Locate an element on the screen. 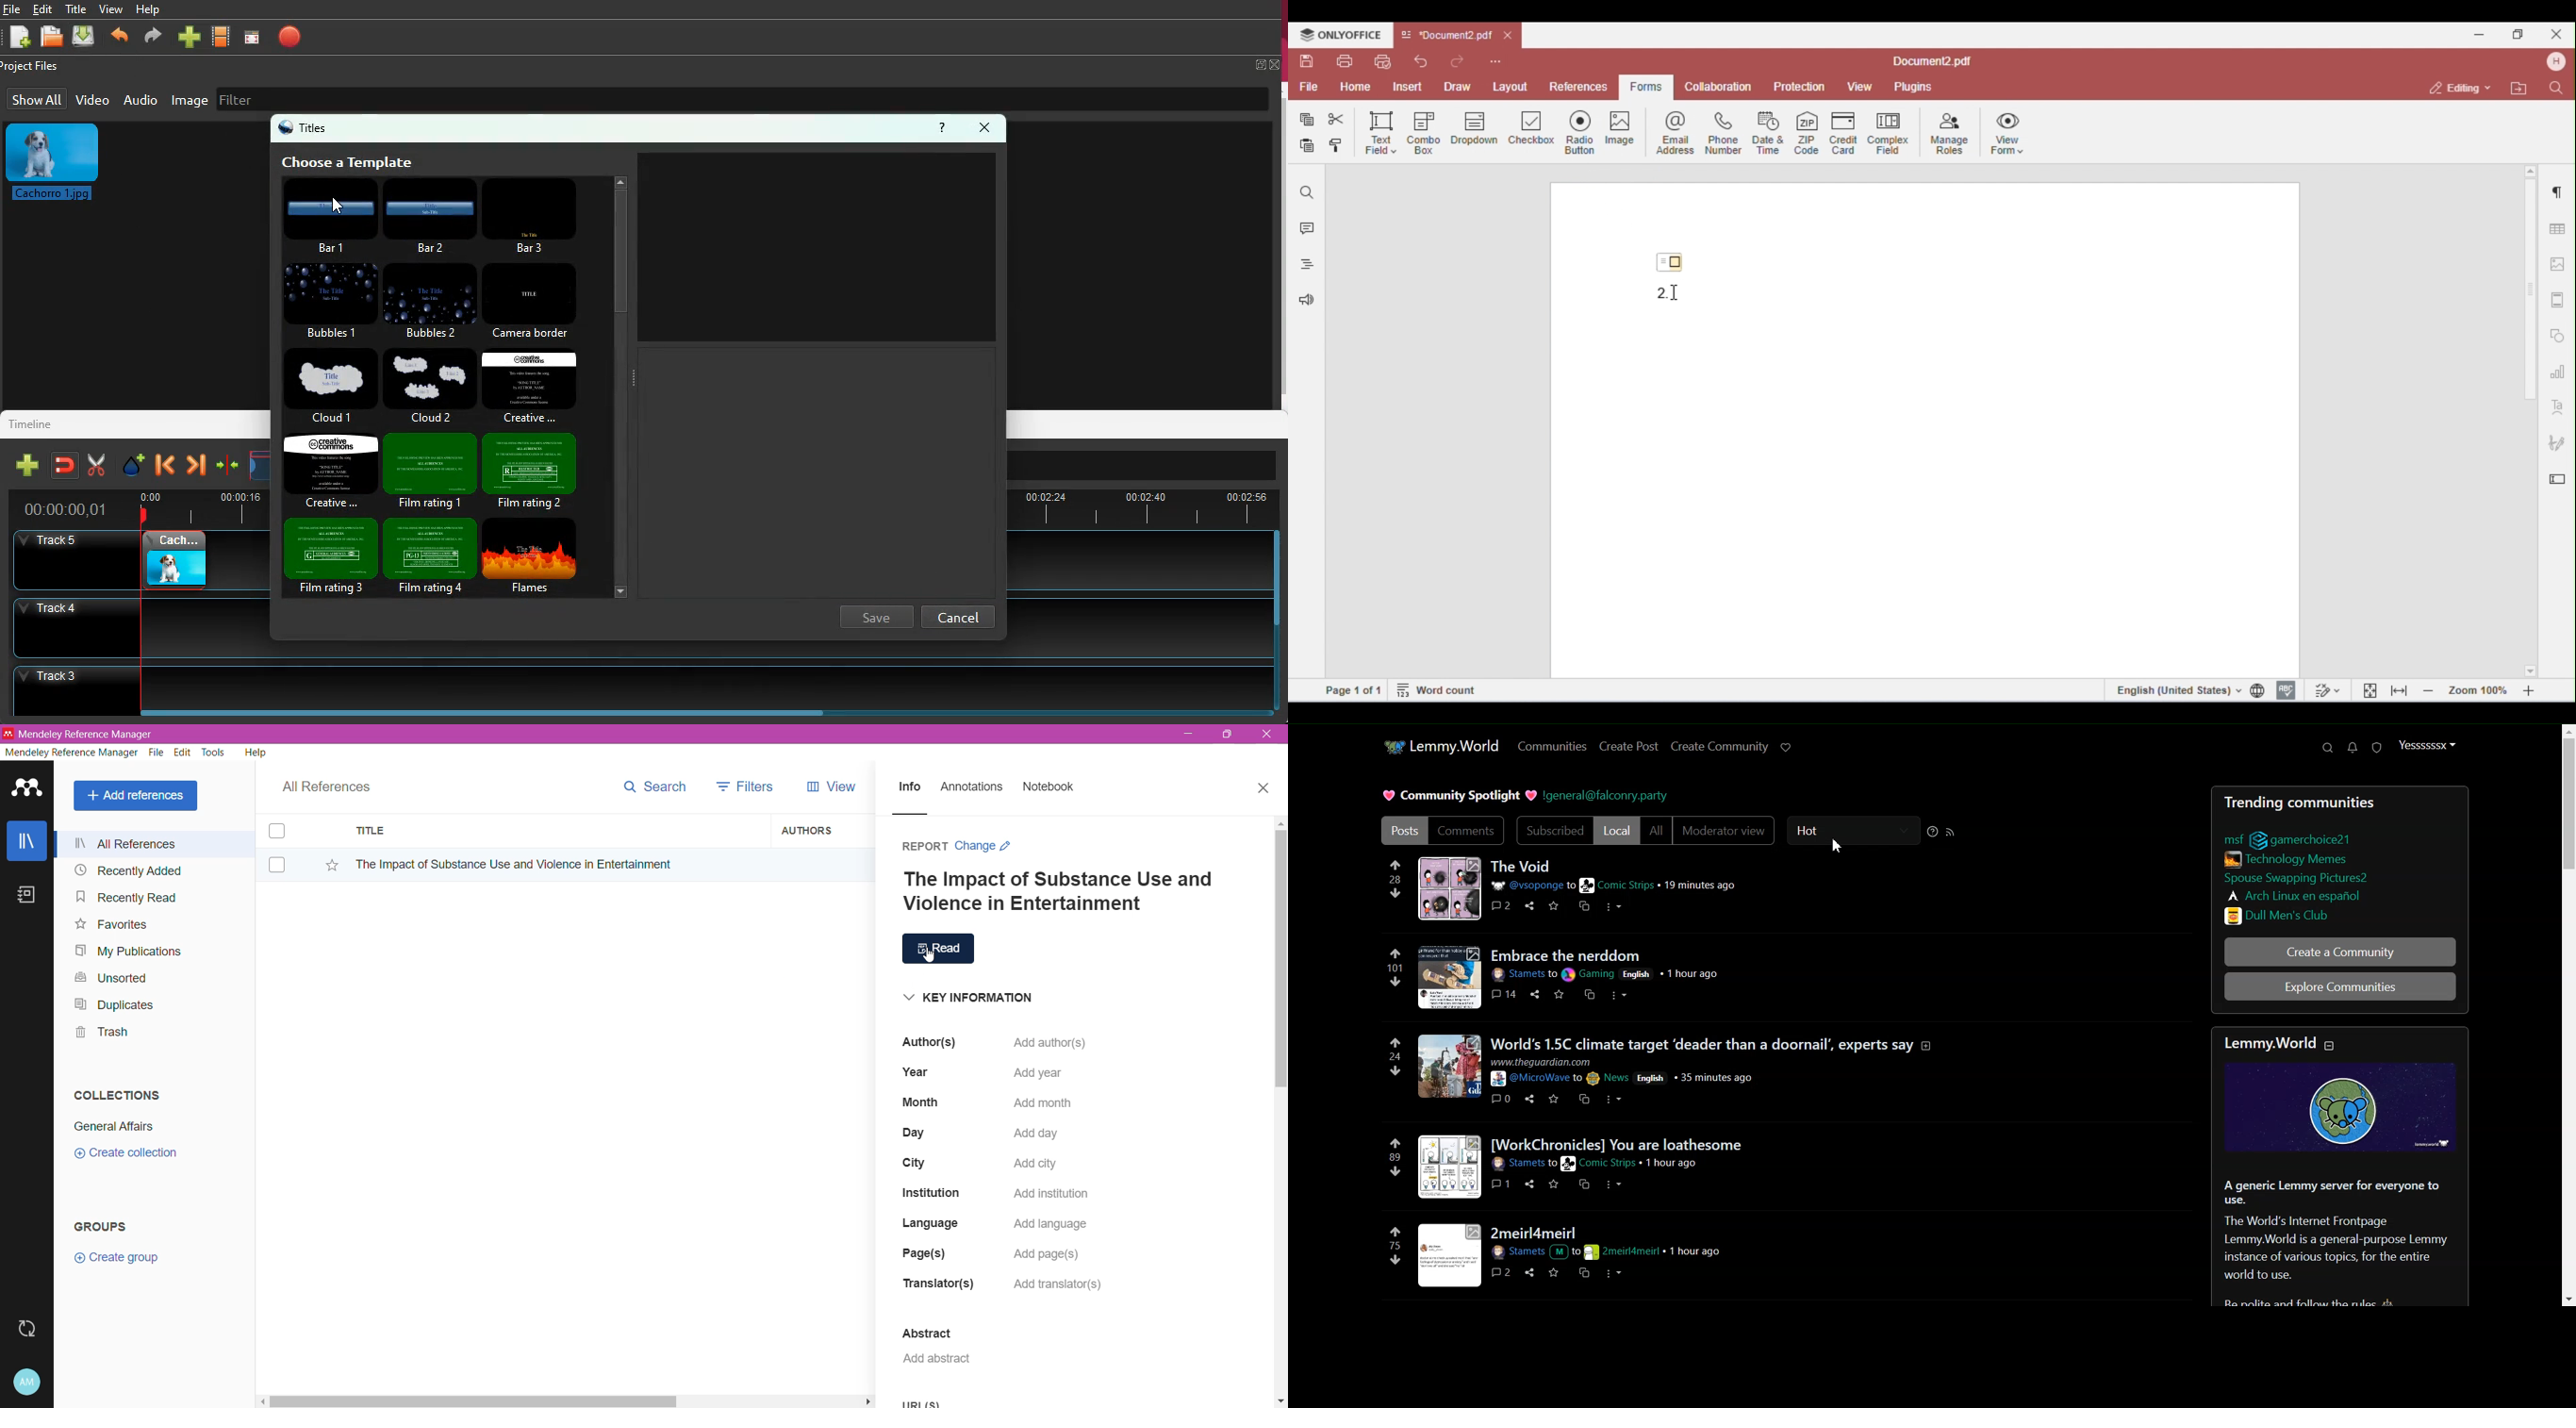  back is located at coordinates (165, 465).